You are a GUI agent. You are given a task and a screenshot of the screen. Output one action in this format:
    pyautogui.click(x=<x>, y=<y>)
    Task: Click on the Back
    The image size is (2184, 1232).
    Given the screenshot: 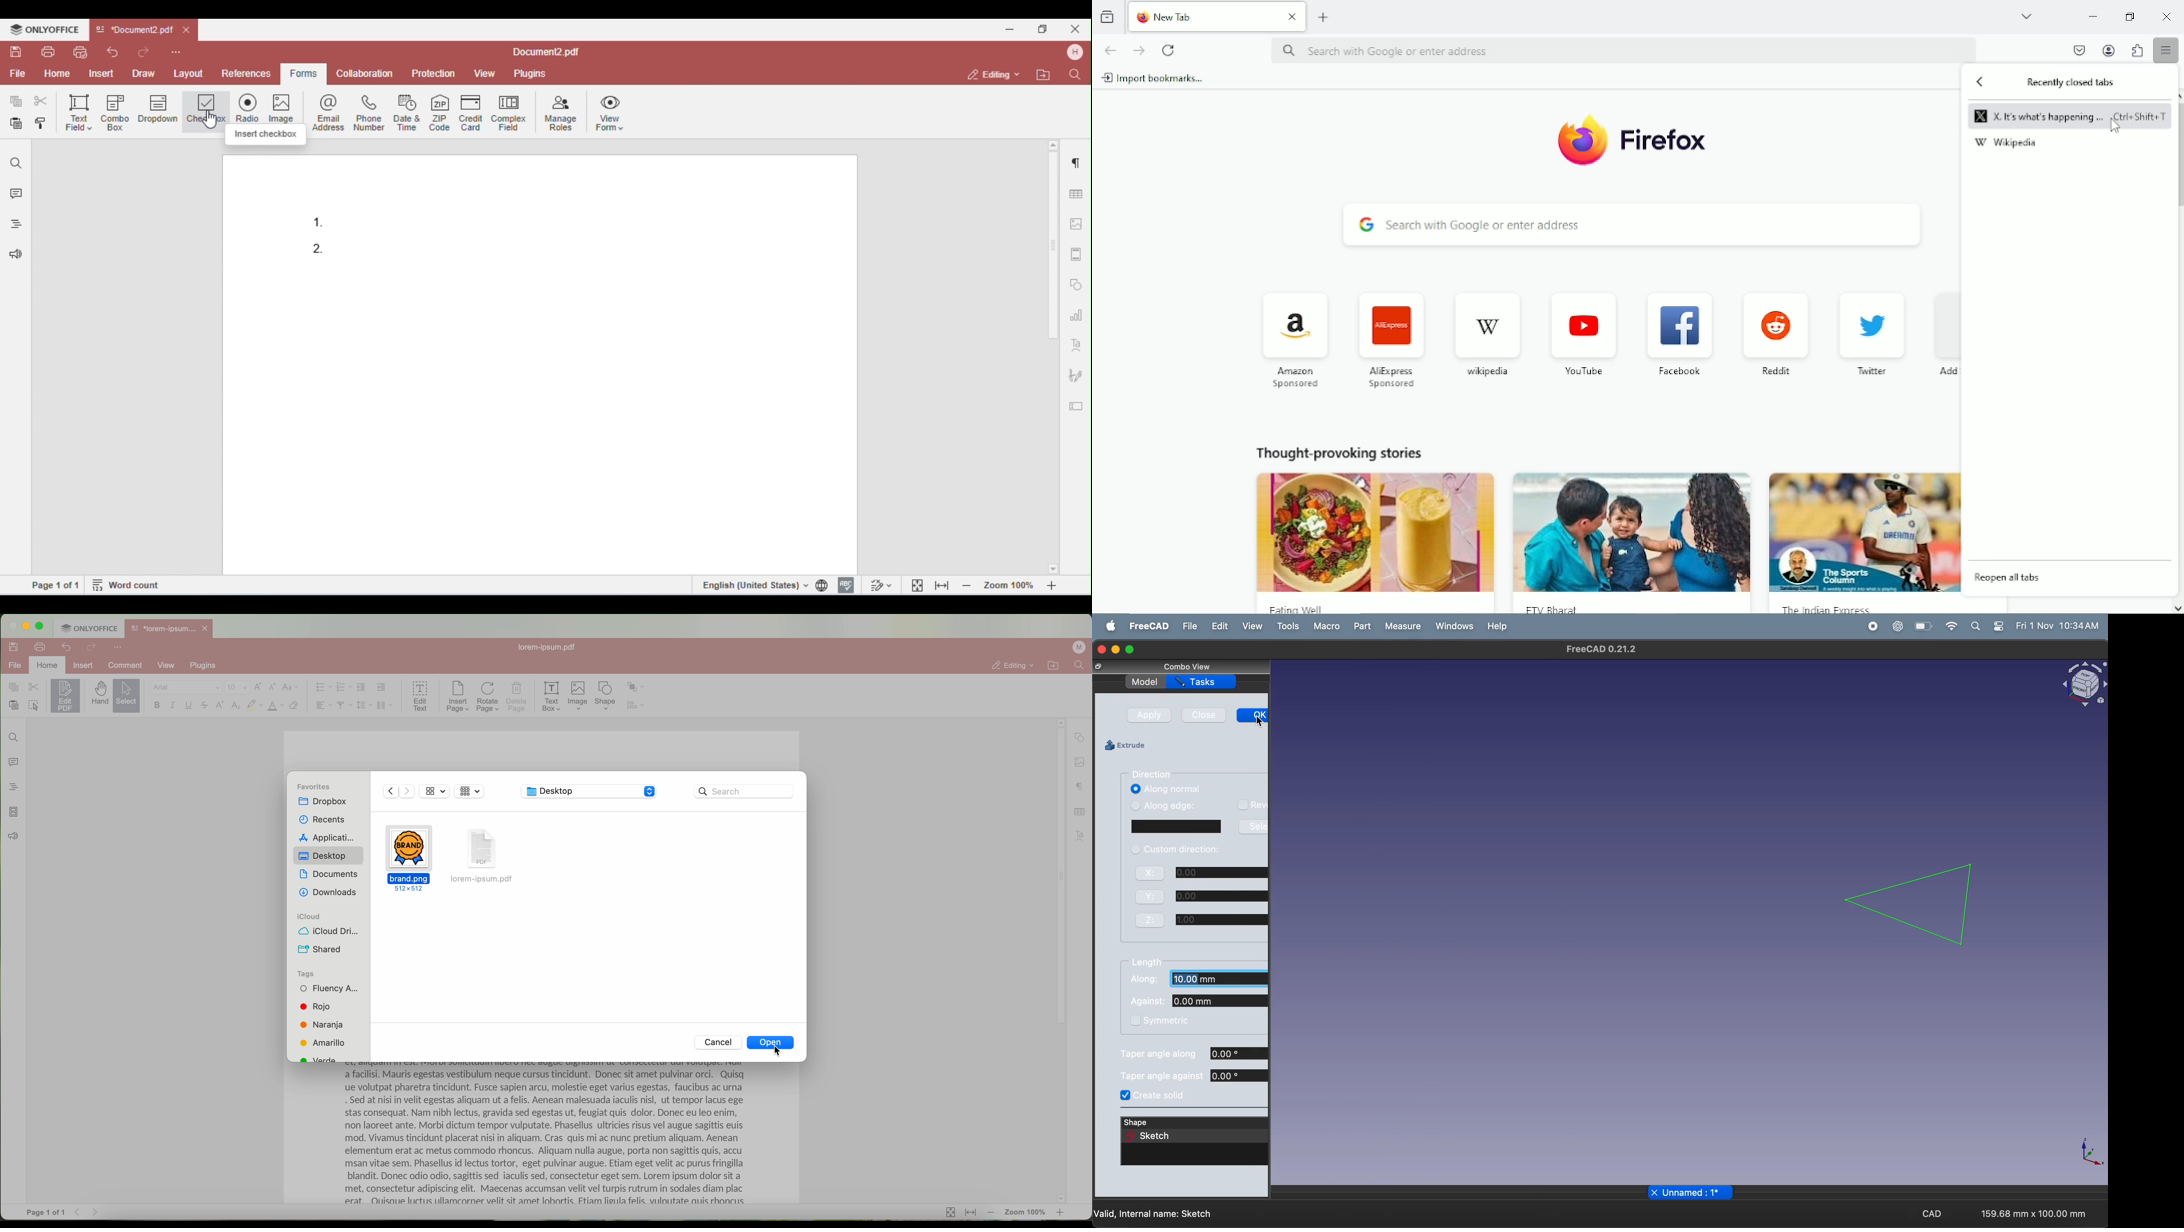 What is the action you would take?
    pyautogui.click(x=1982, y=84)
    